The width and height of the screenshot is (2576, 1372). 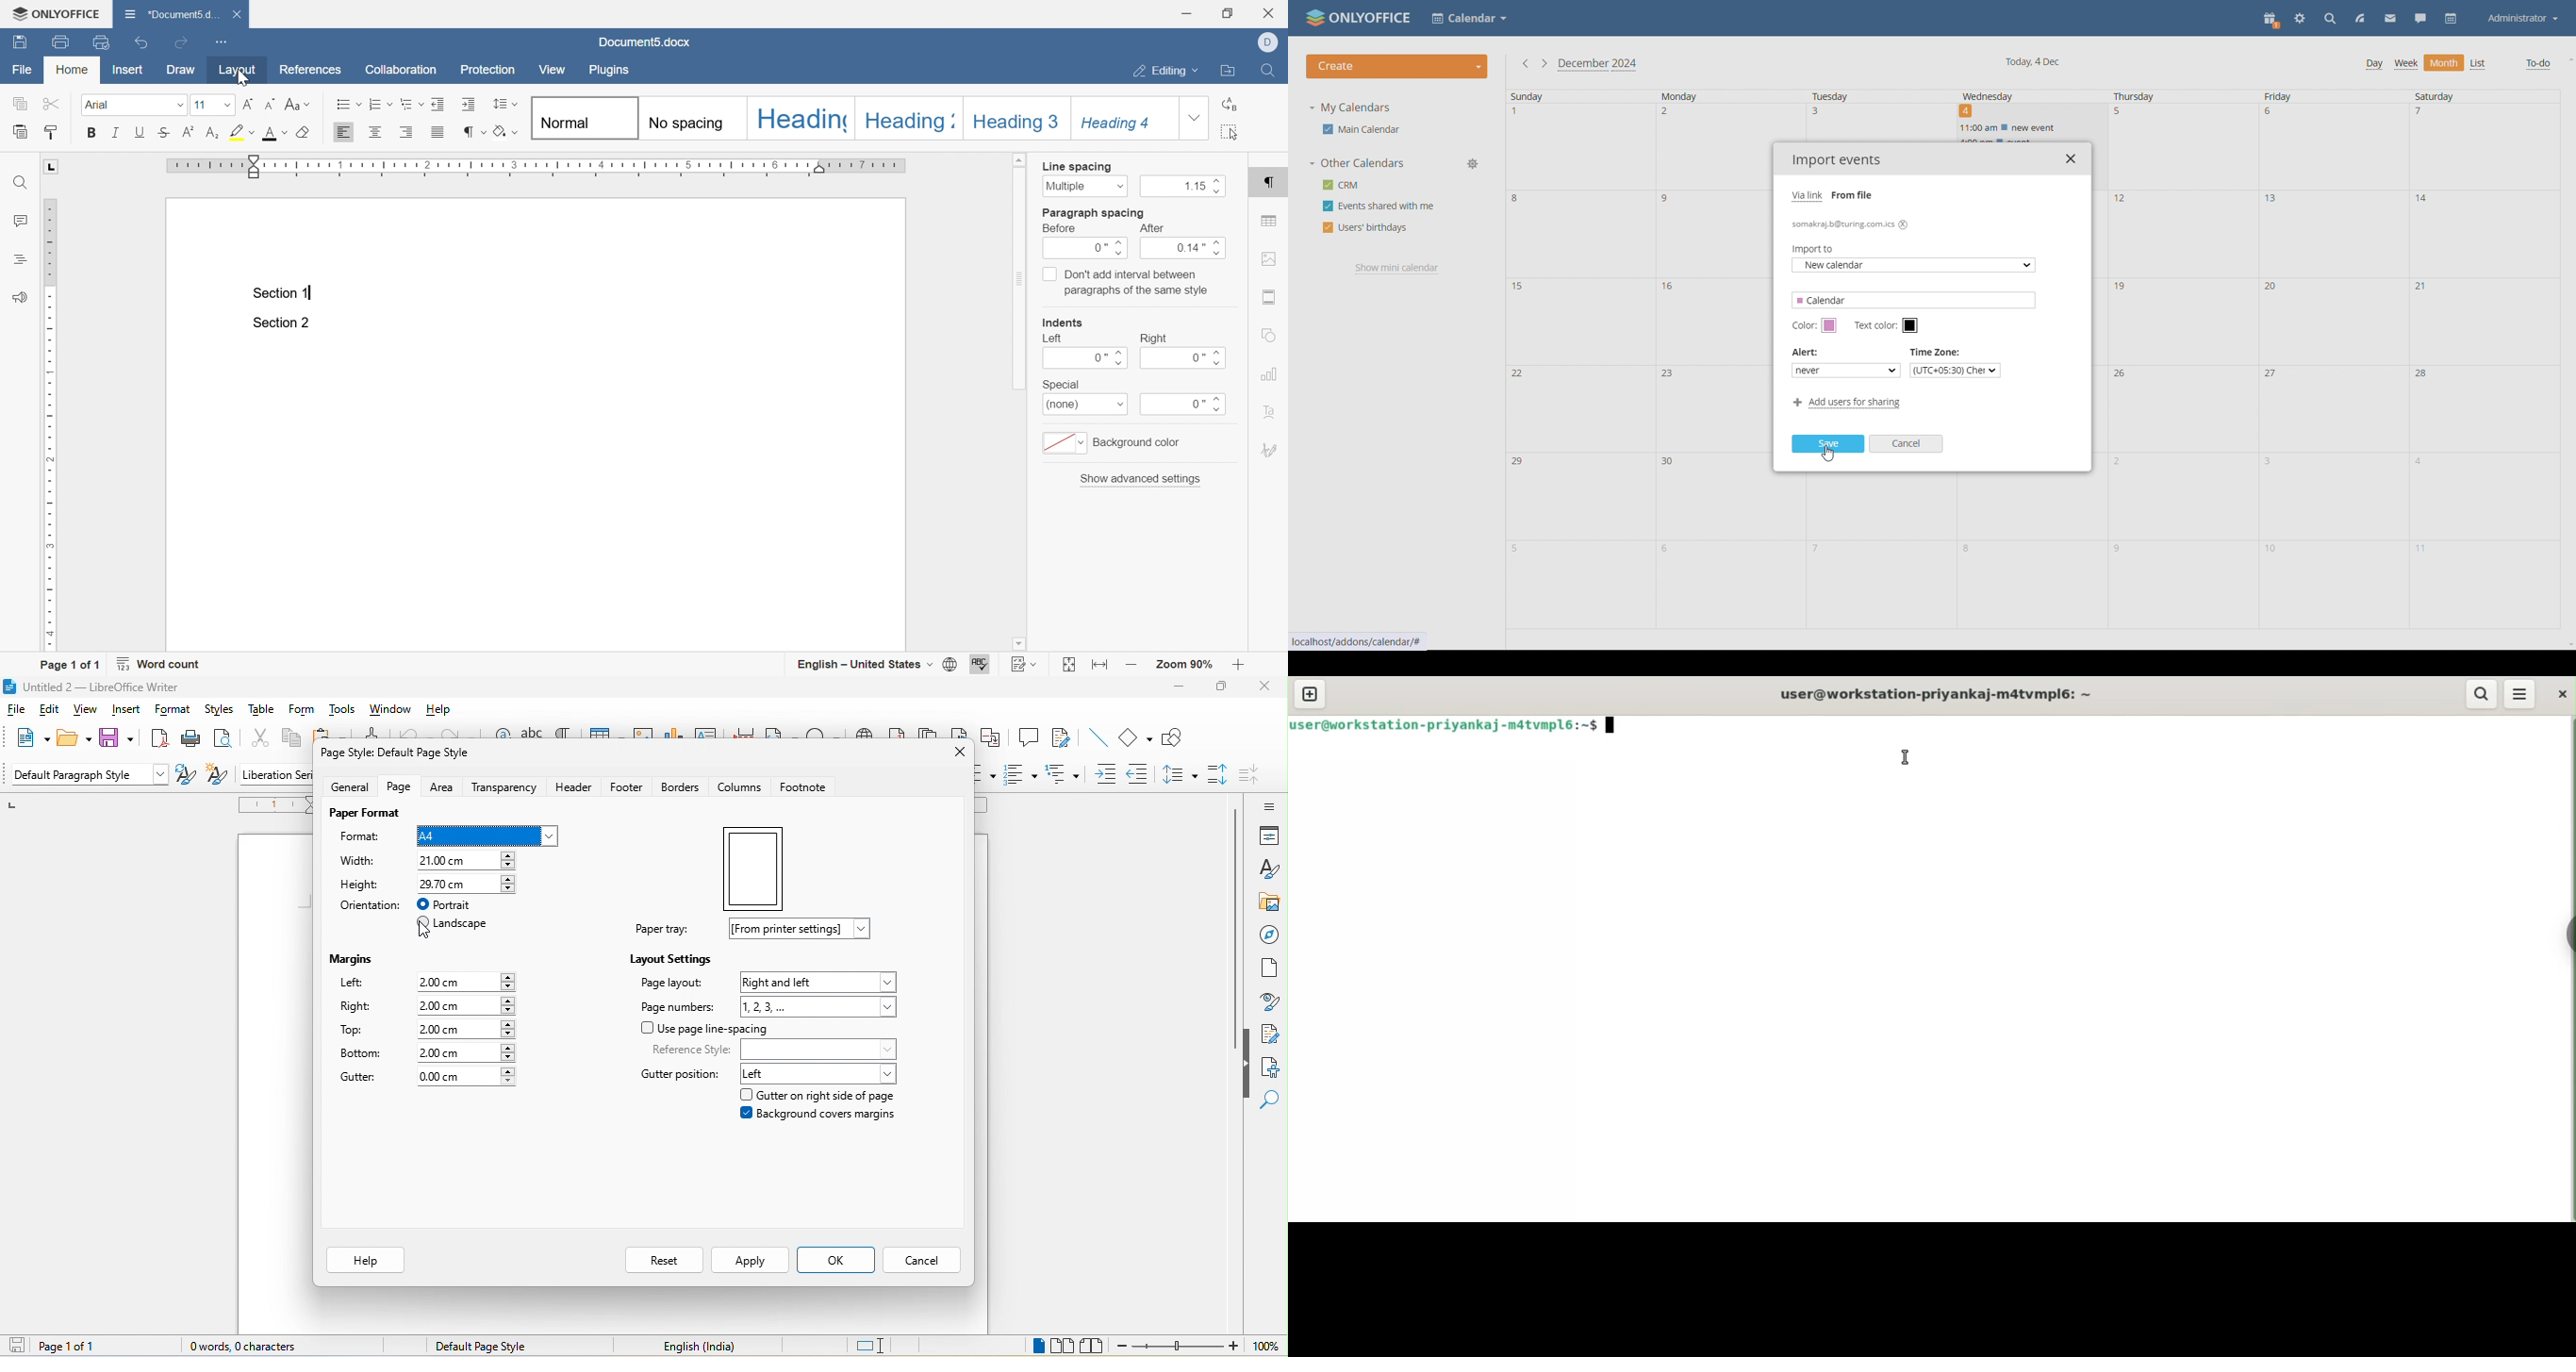 I want to click on page 1 of 1, so click(x=51, y=1346).